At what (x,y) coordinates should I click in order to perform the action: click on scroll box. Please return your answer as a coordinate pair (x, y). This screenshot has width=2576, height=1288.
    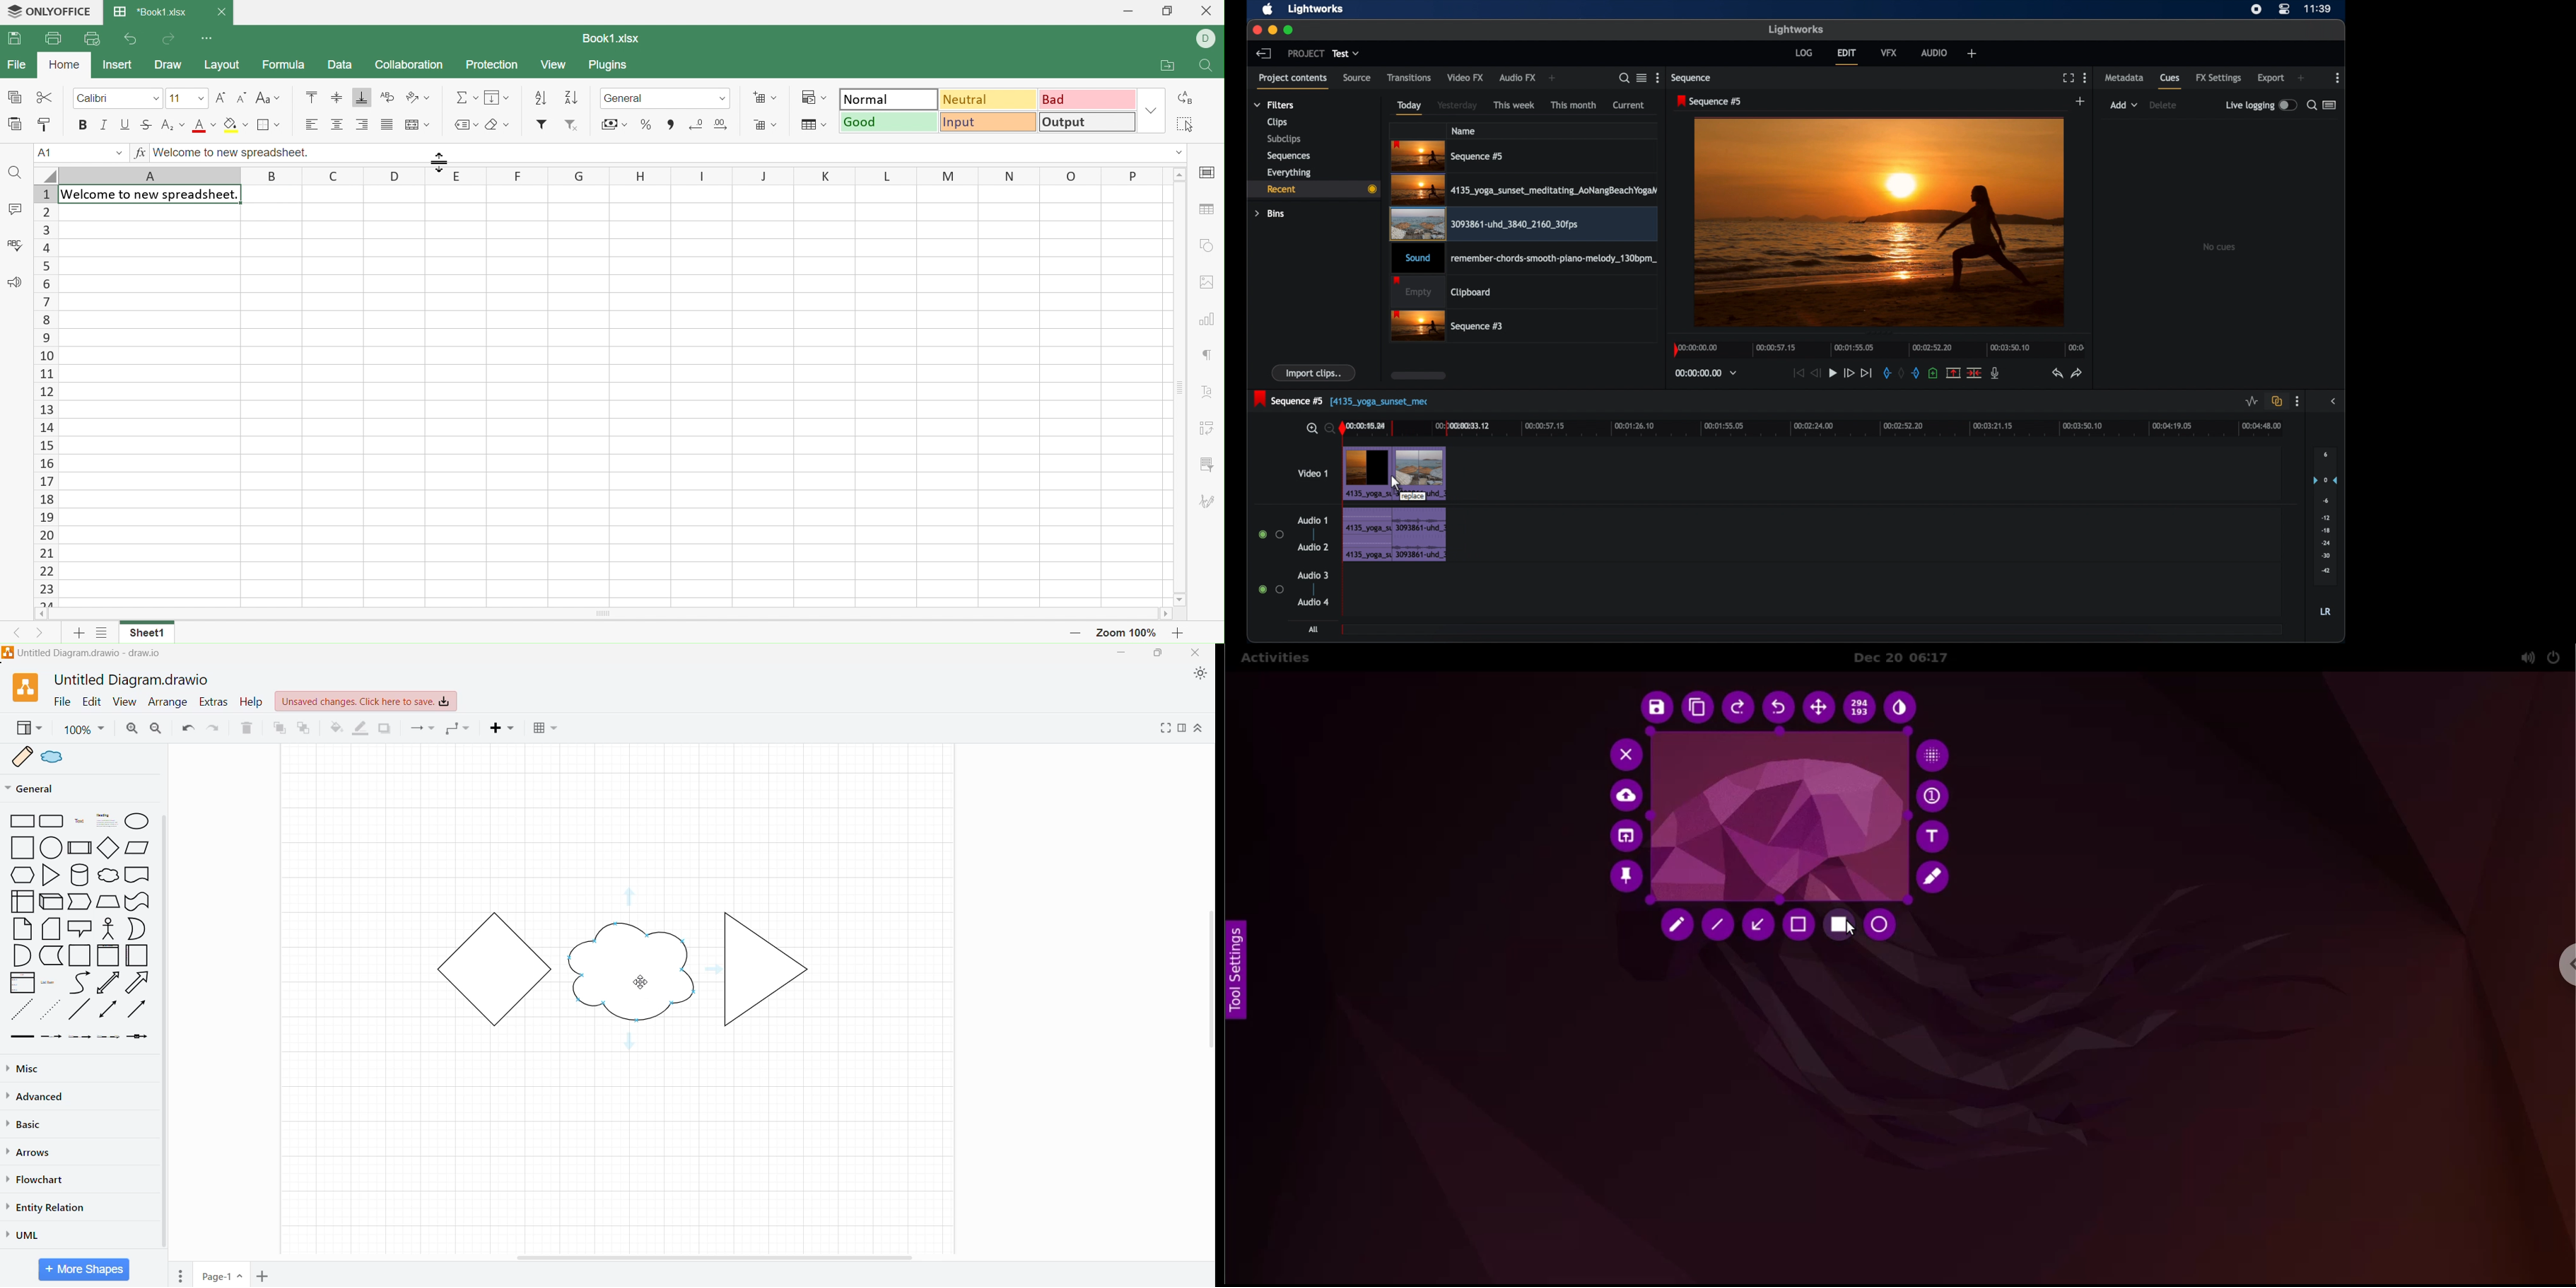
    Looking at the image, I should click on (1418, 375).